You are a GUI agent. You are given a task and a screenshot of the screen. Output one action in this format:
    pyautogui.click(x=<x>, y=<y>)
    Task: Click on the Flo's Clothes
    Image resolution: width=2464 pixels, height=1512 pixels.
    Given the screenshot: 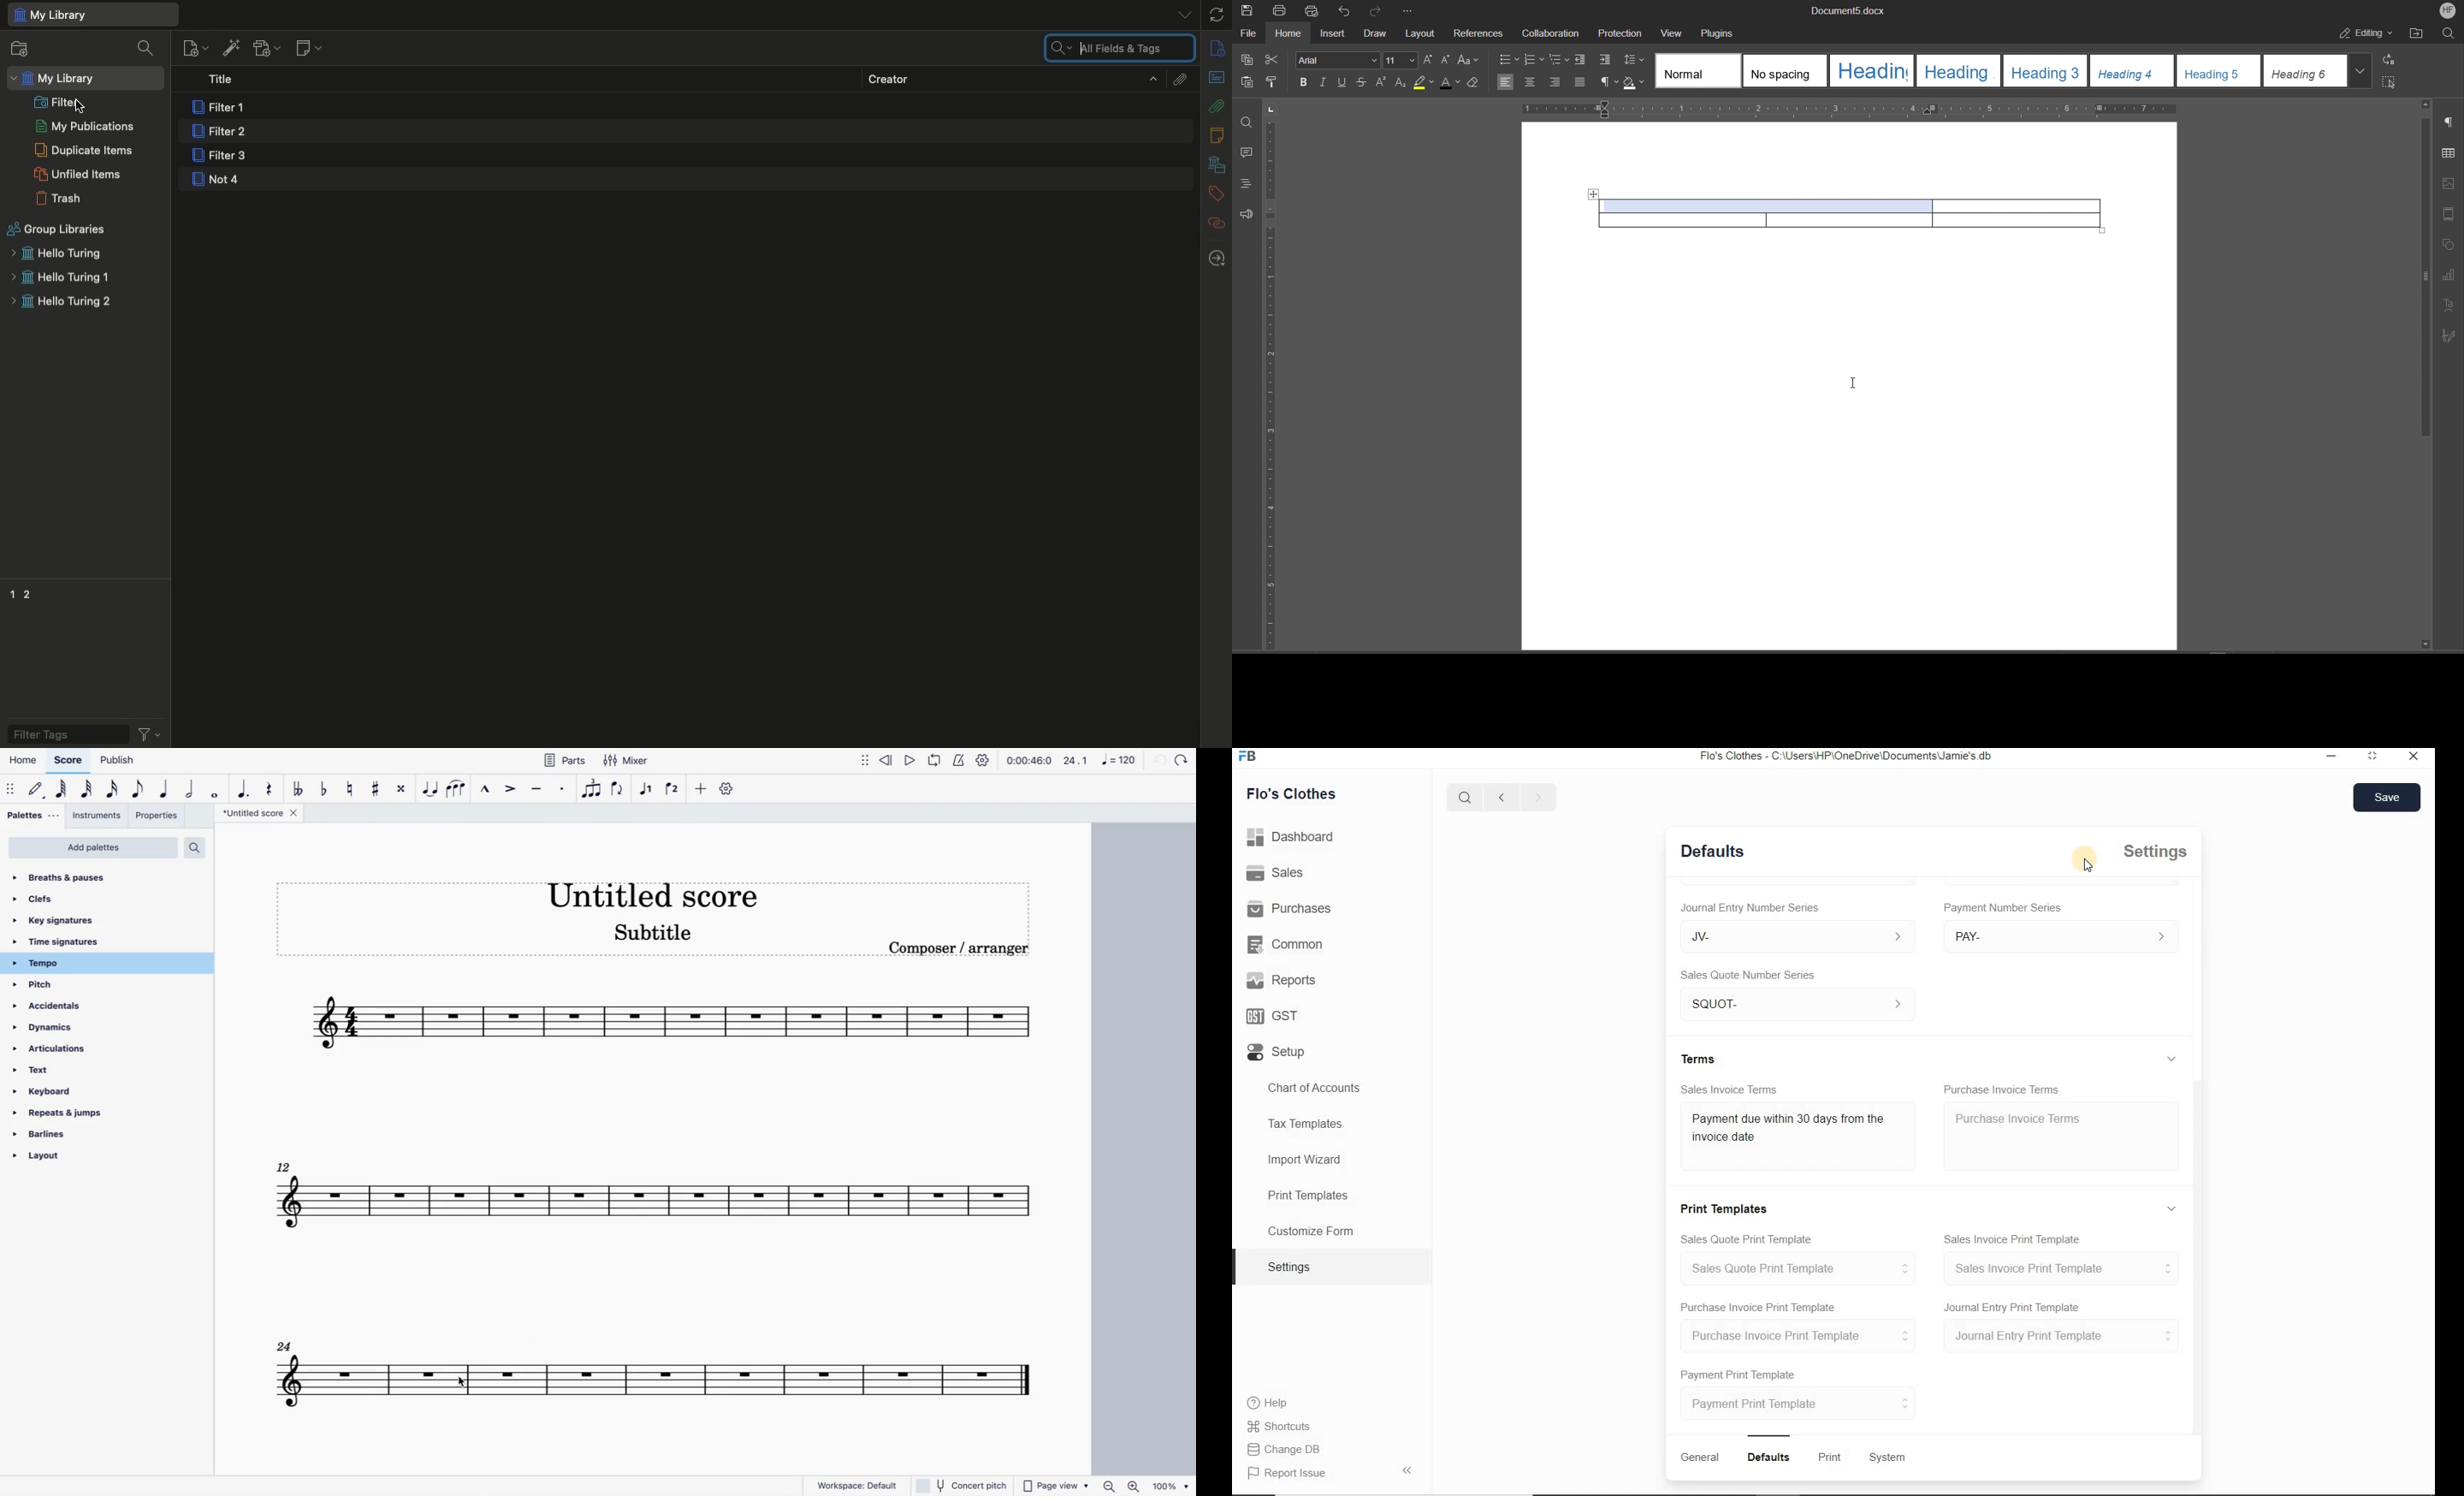 What is the action you would take?
    pyautogui.click(x=1290, y=795)
    